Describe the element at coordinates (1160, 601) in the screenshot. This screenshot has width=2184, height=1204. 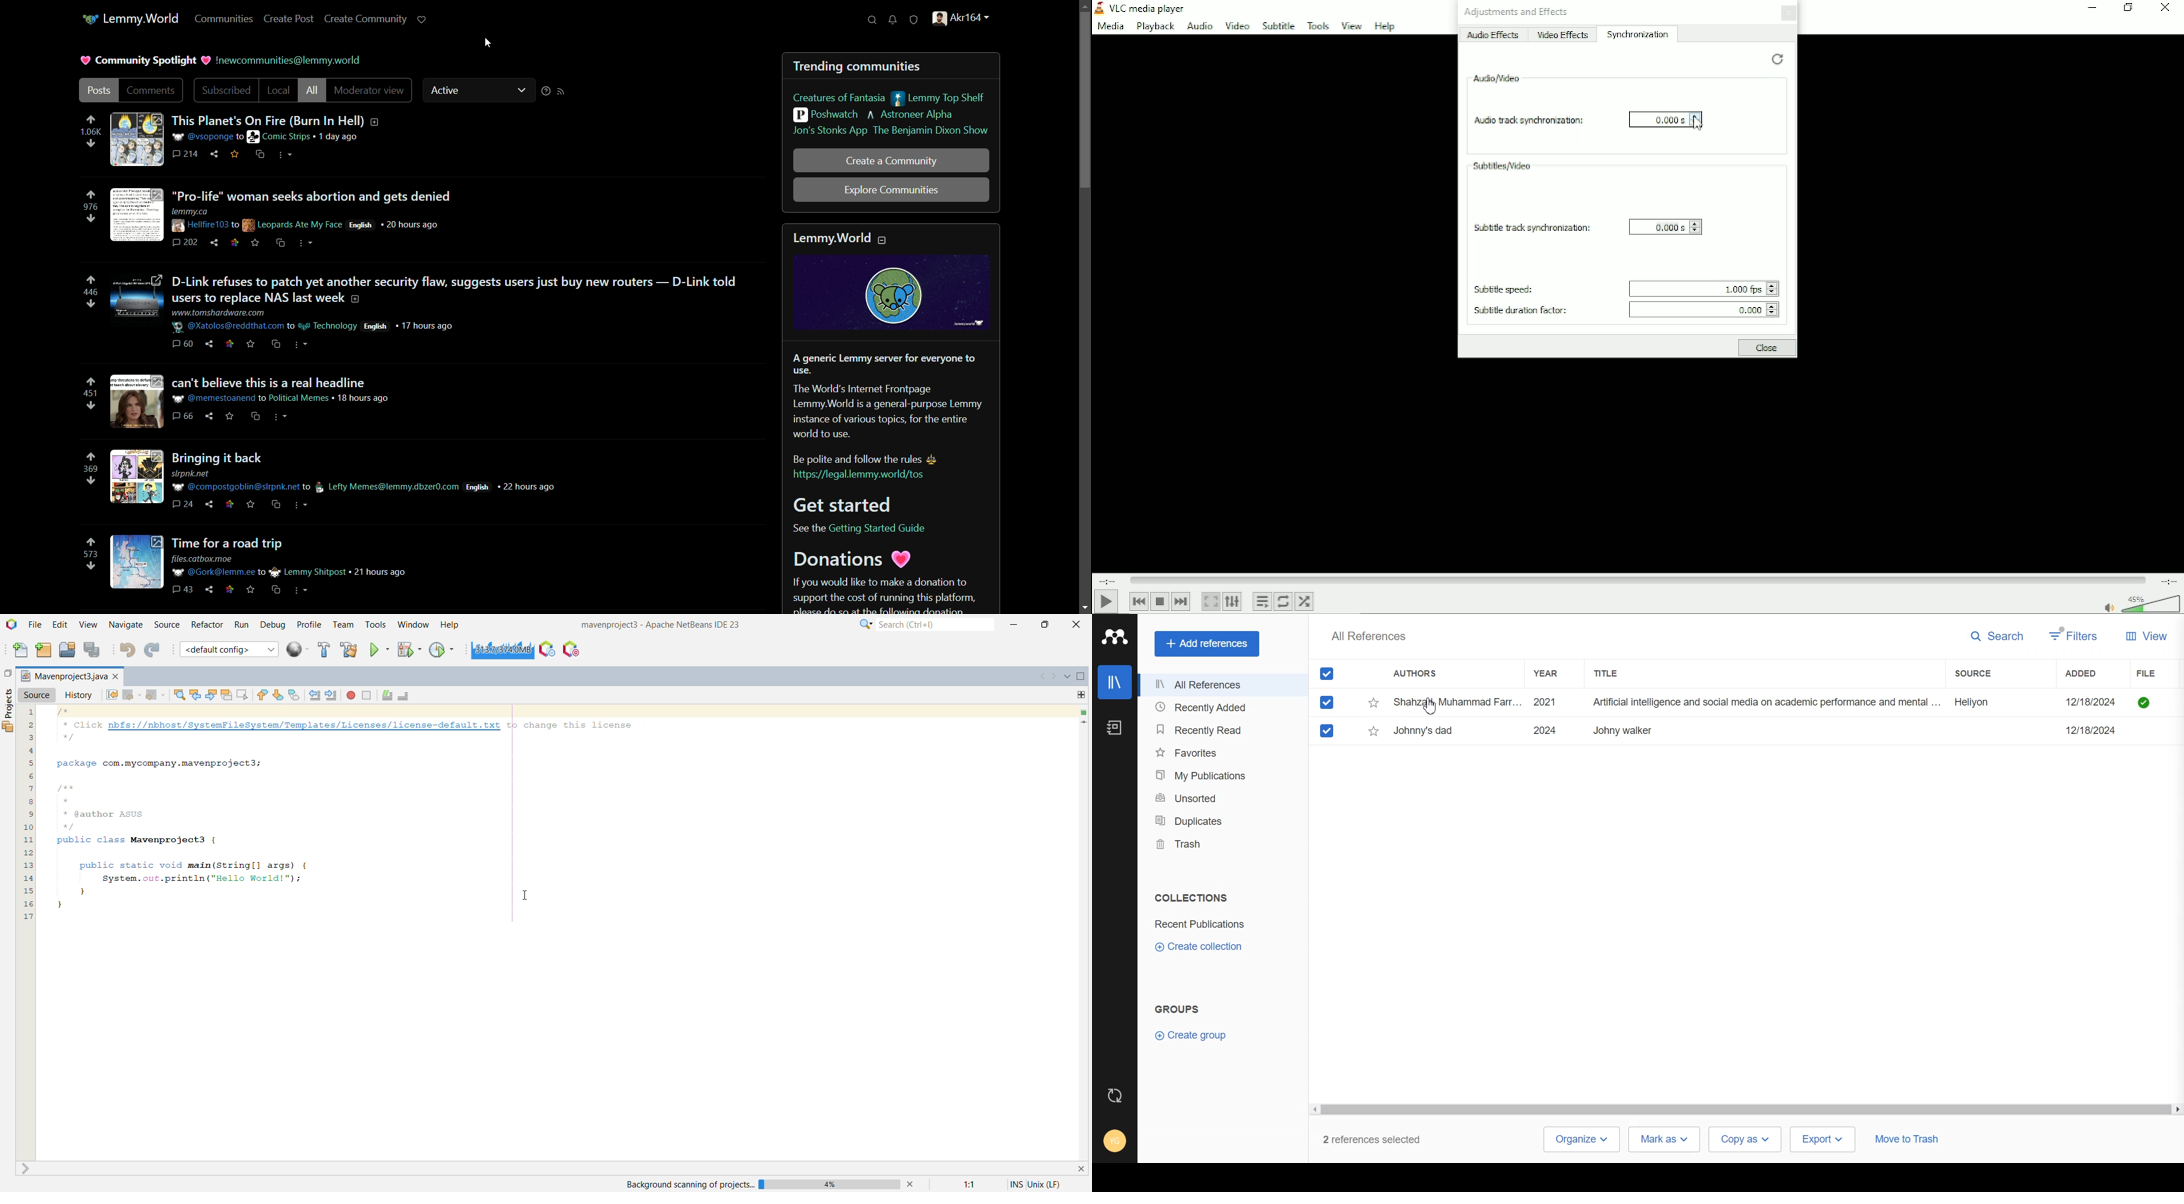
I see `Stop playlist` at that location.